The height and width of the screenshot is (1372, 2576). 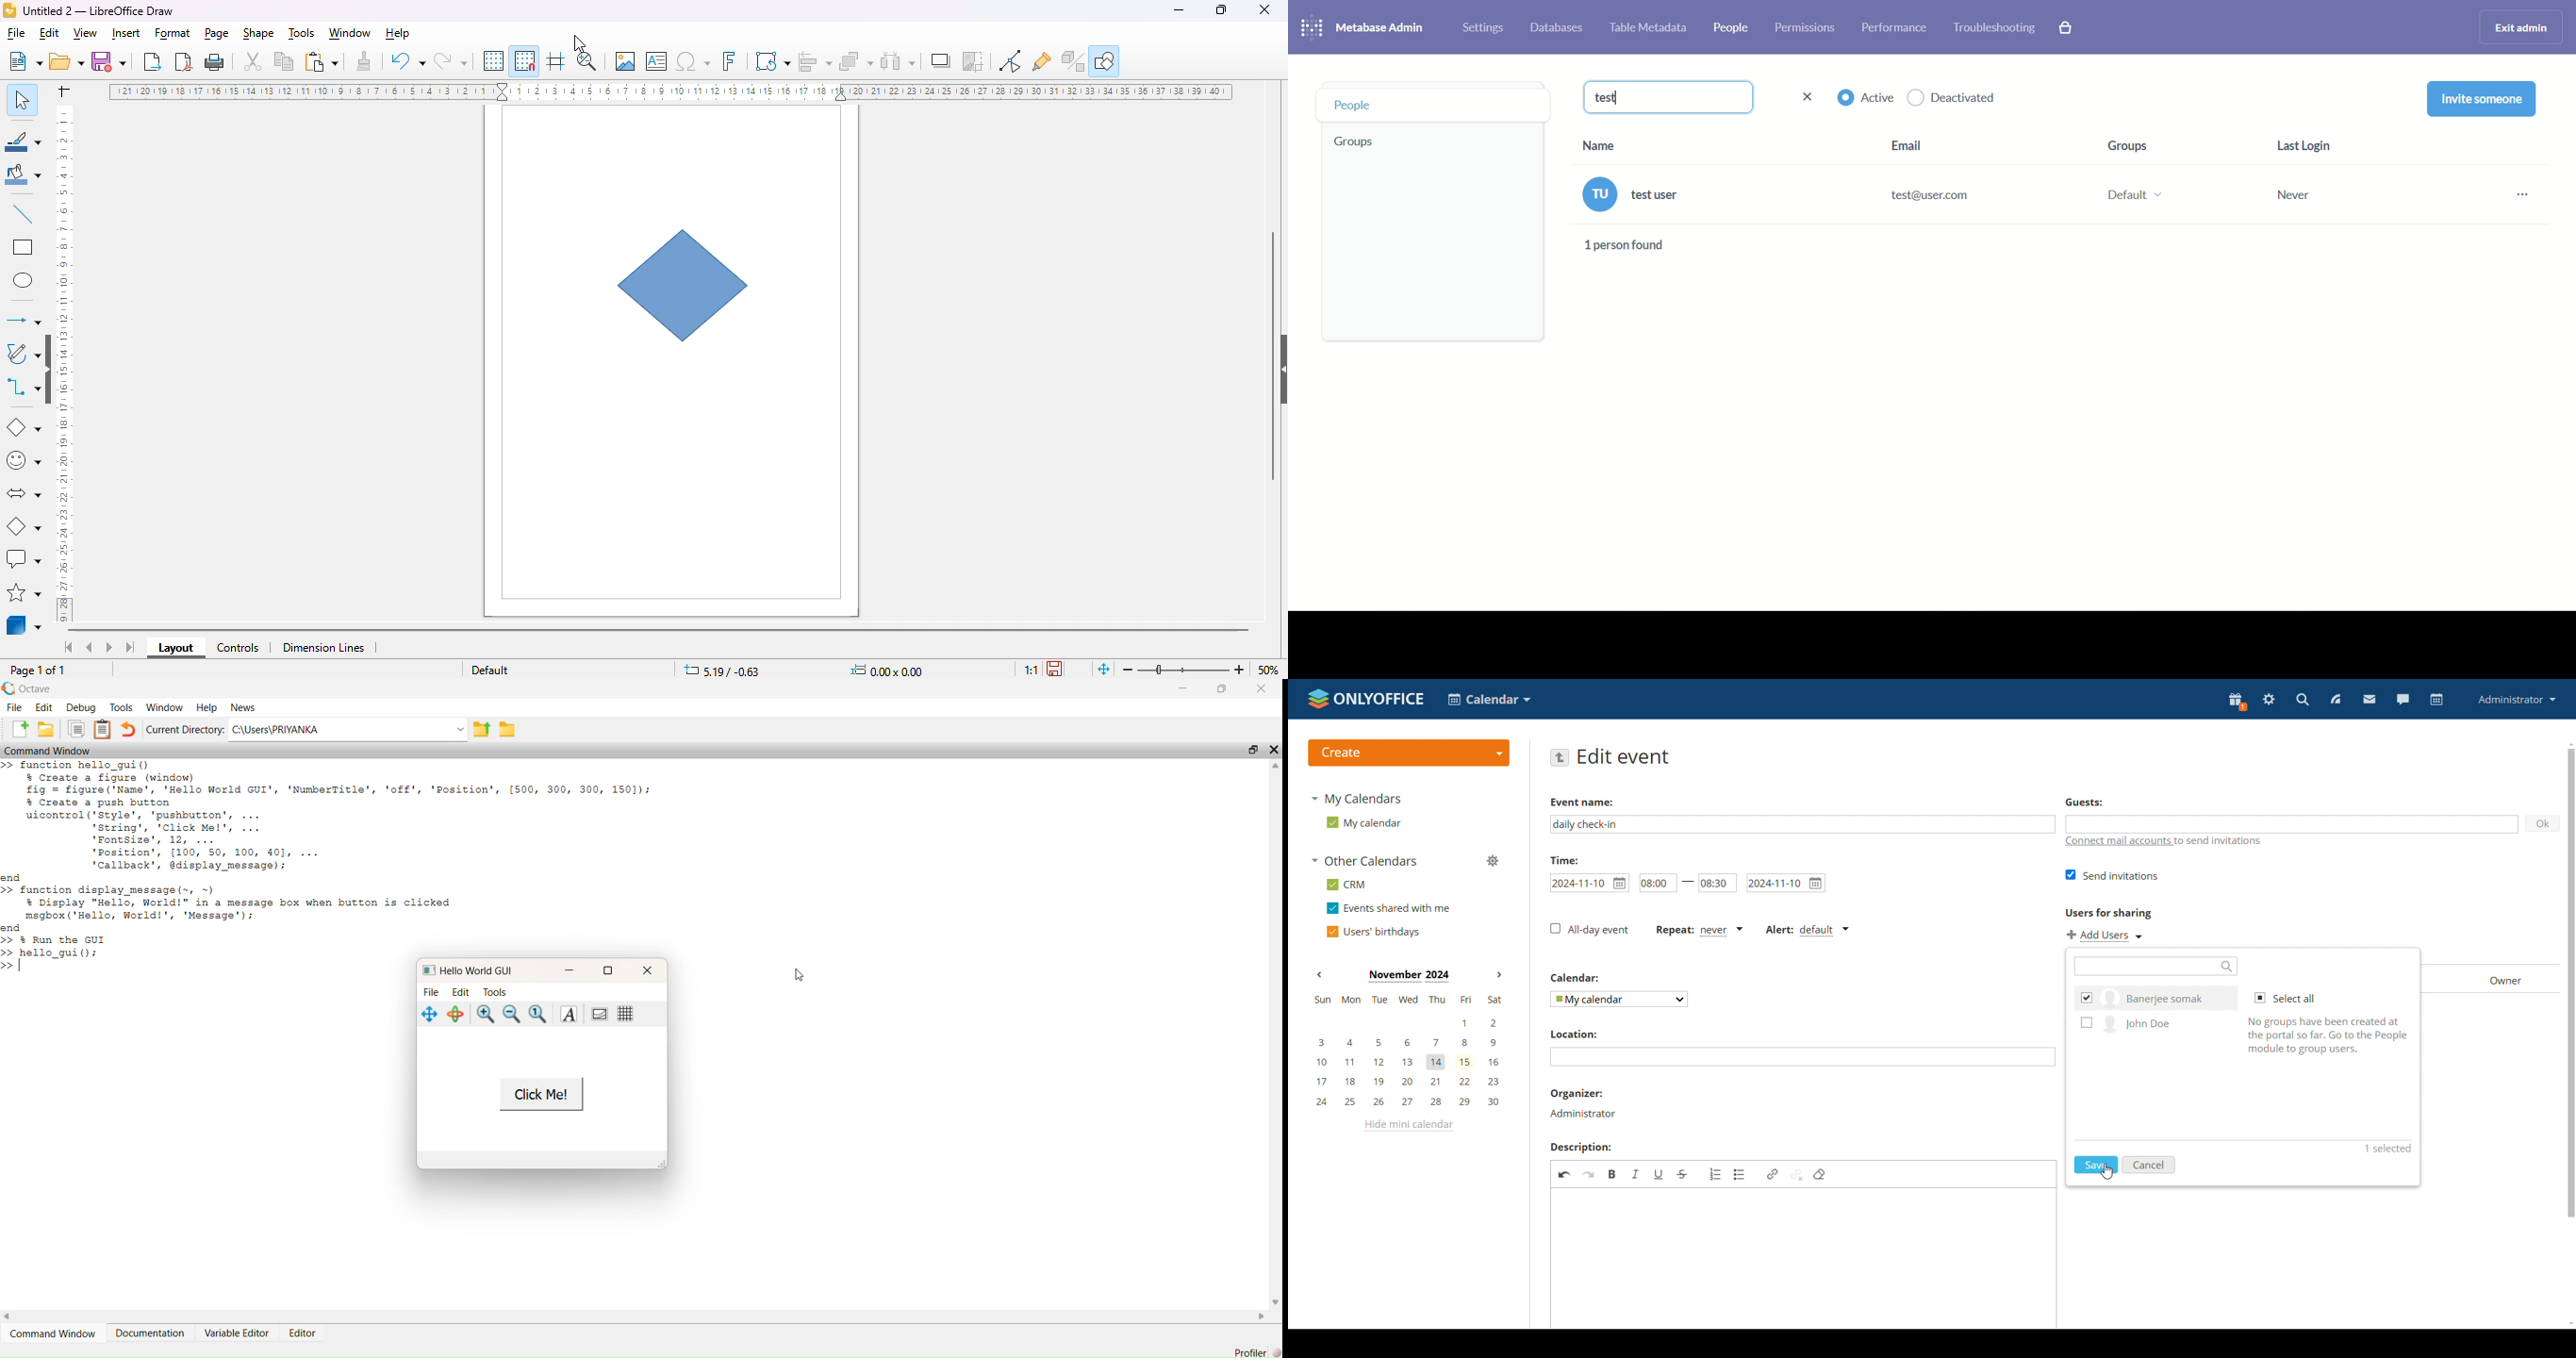 What do you see at coordinates (25, 62) in the screenshot?
I see `new` at bounding box center [25, 62].